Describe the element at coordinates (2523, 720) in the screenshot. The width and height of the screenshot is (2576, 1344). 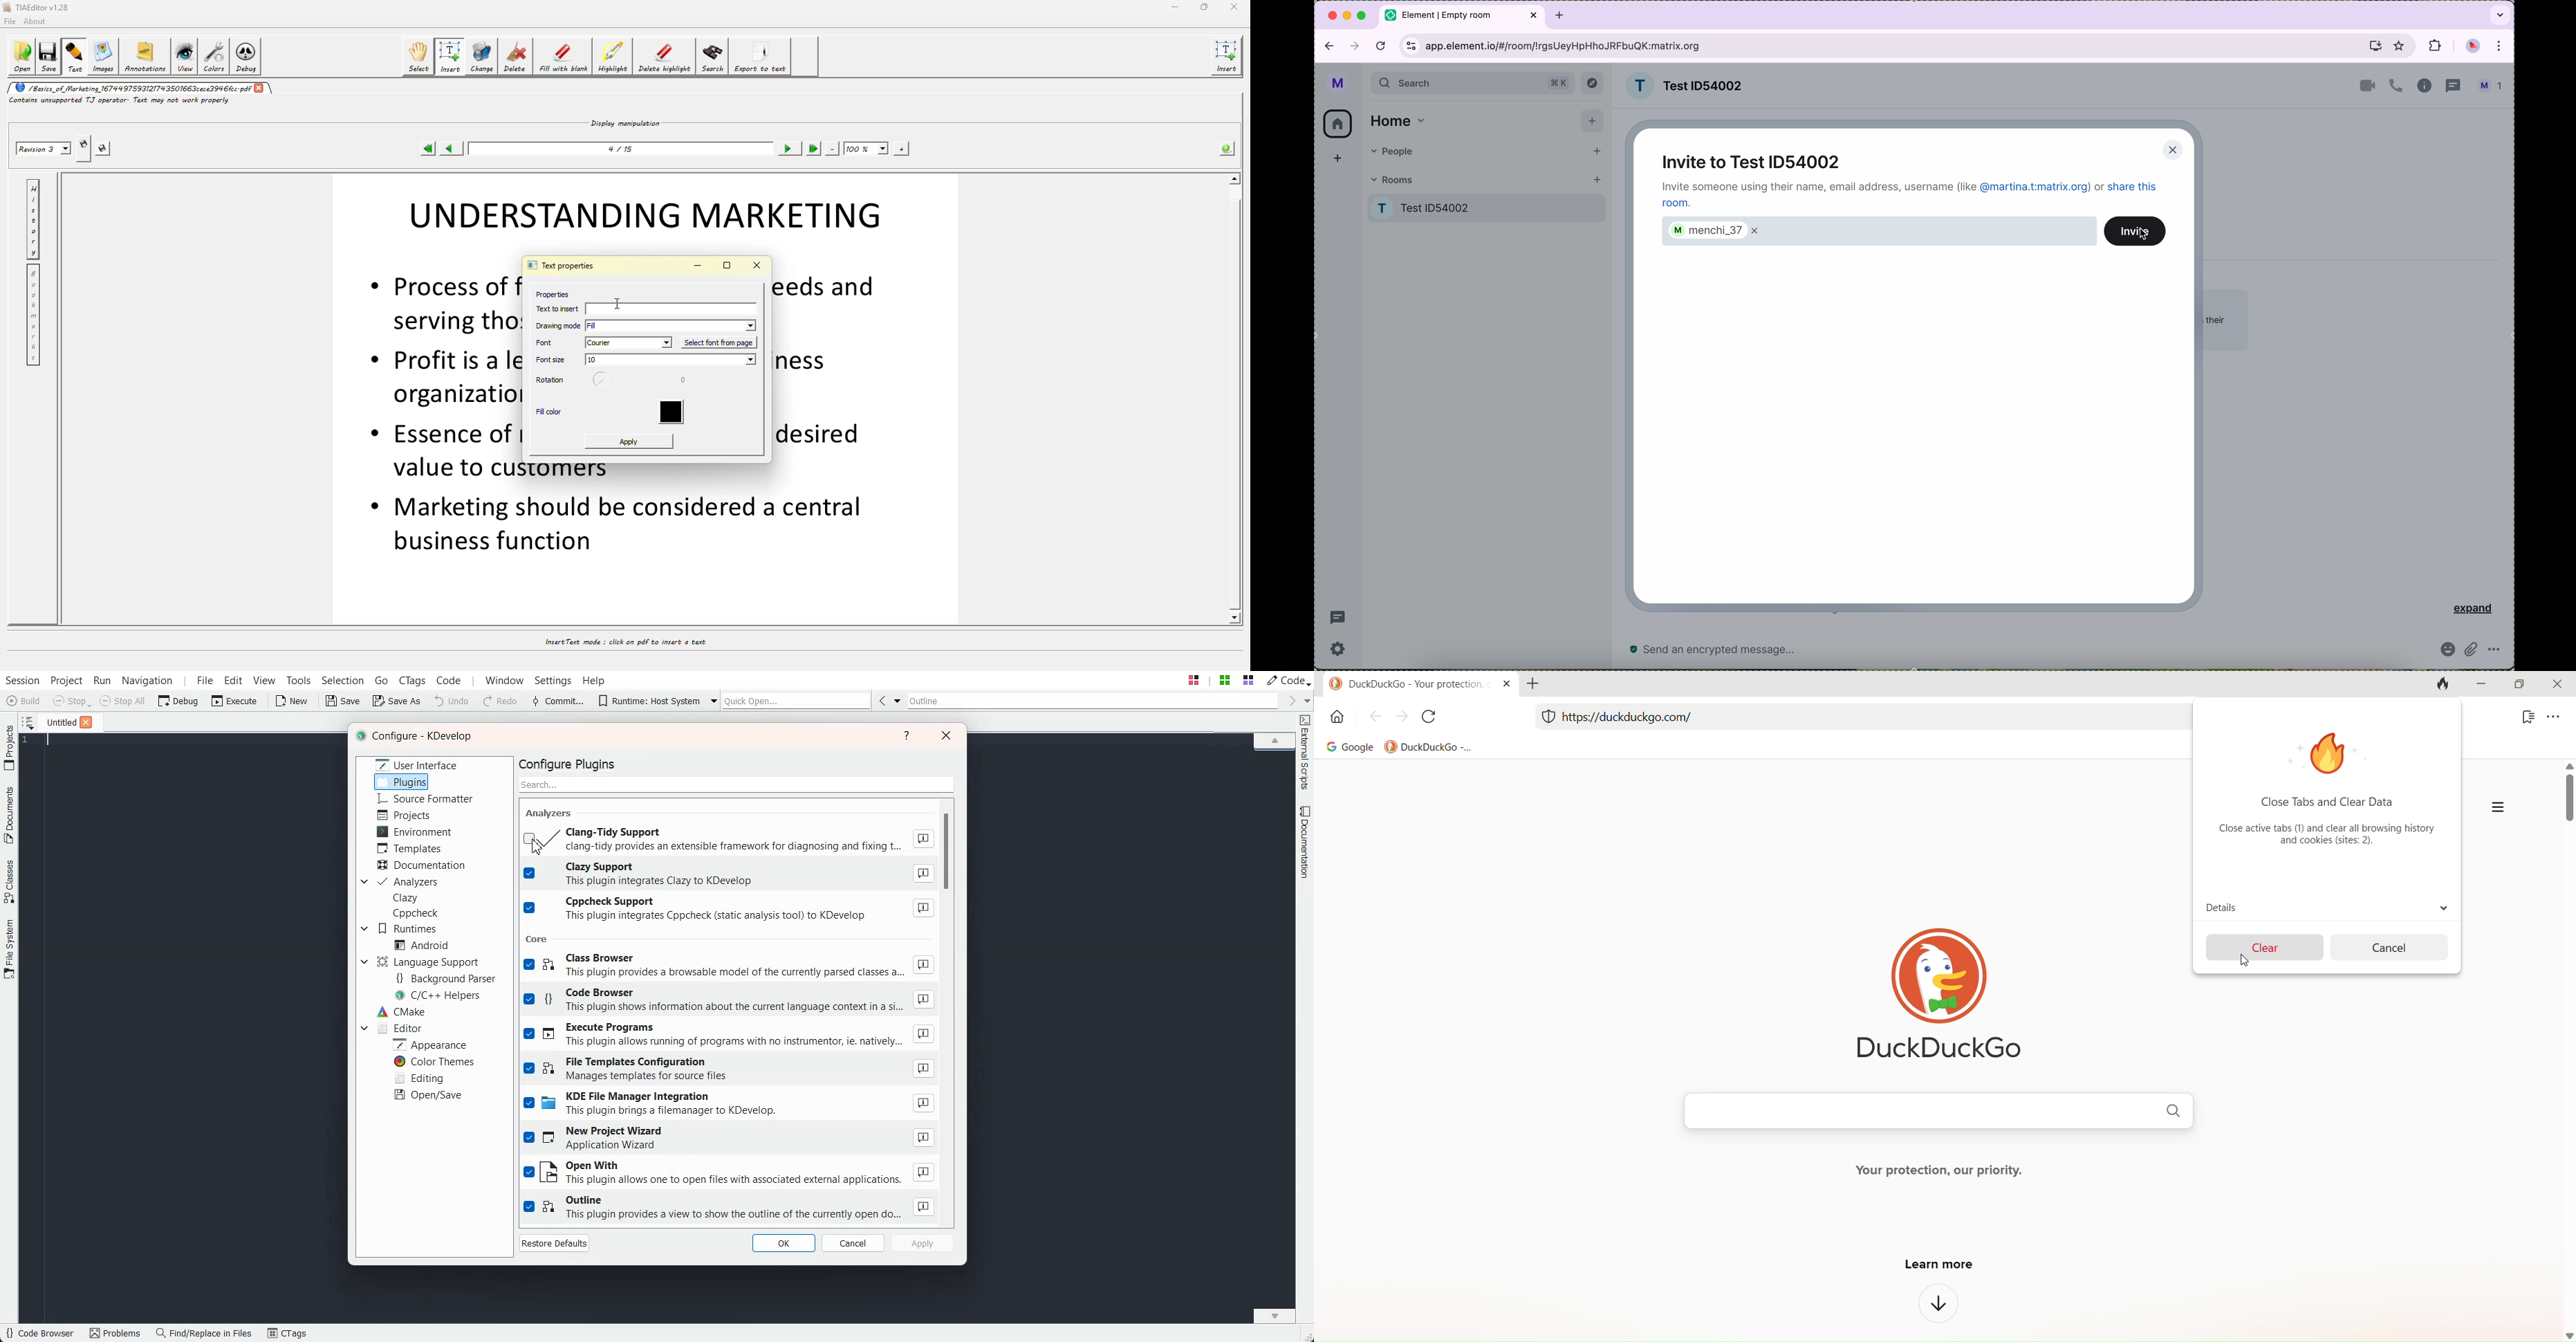
I see `bookmark menu` at that location.